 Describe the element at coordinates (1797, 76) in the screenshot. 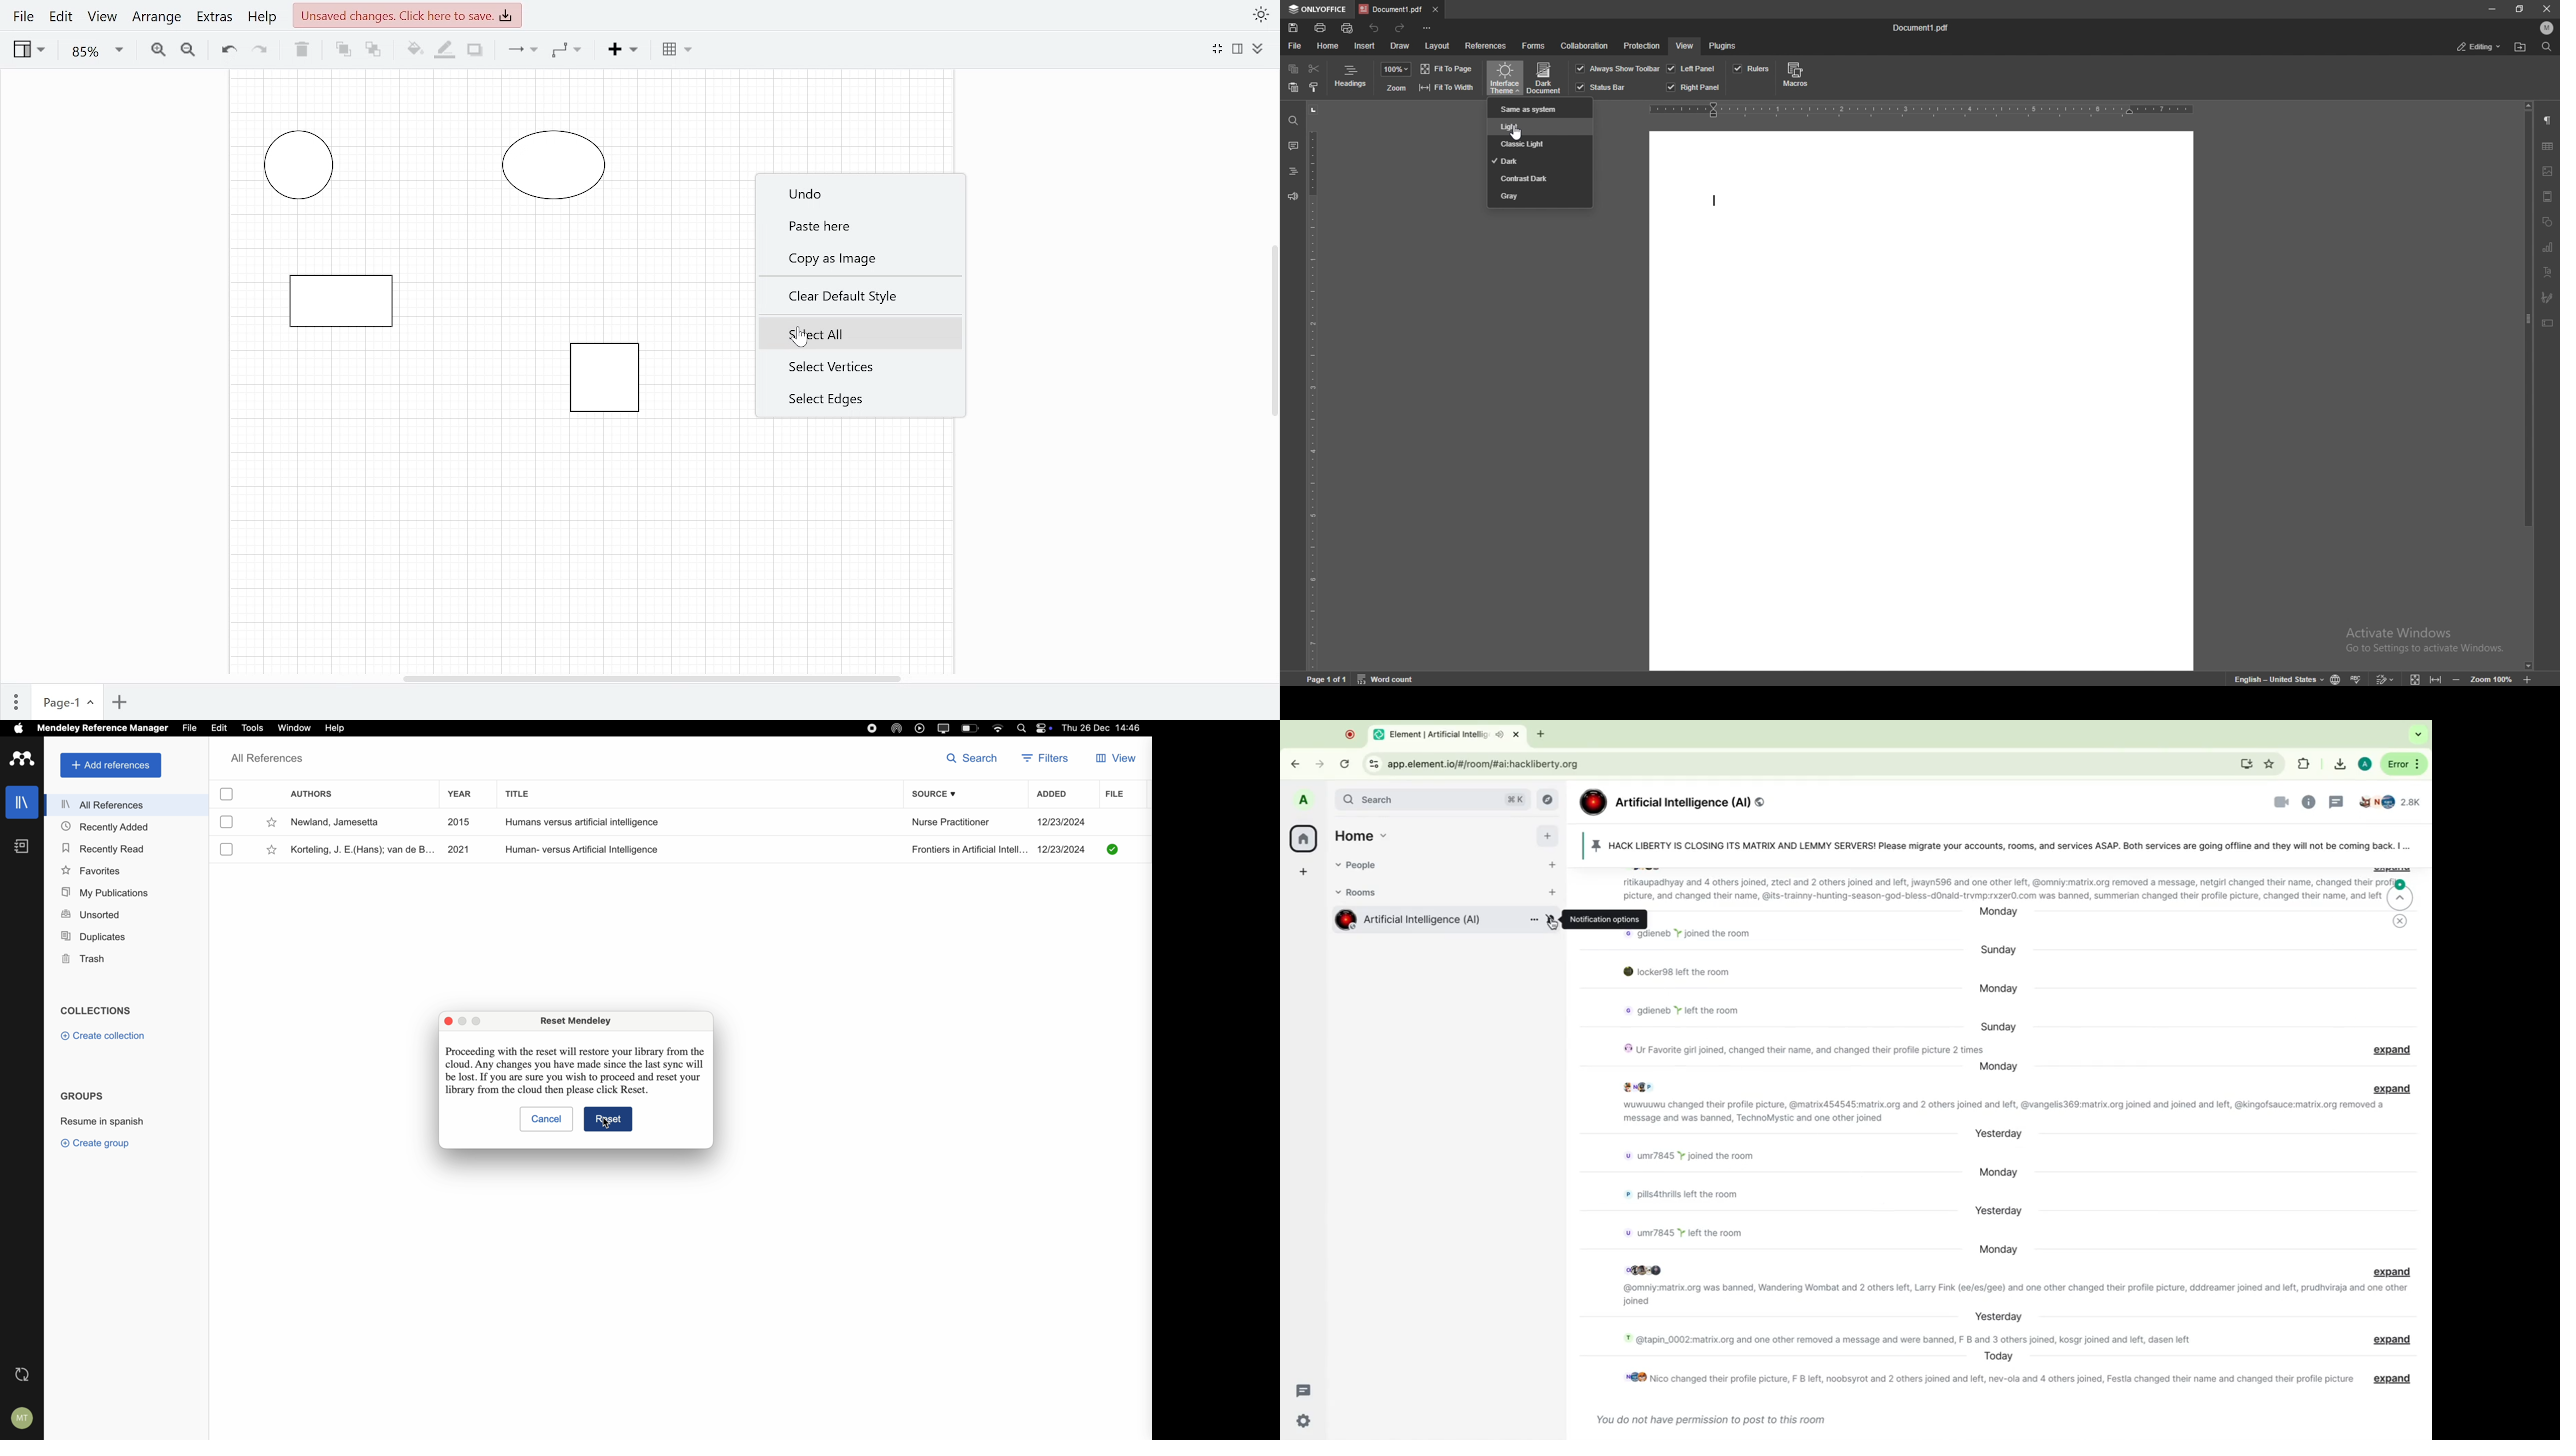

I see `macros` at that location.